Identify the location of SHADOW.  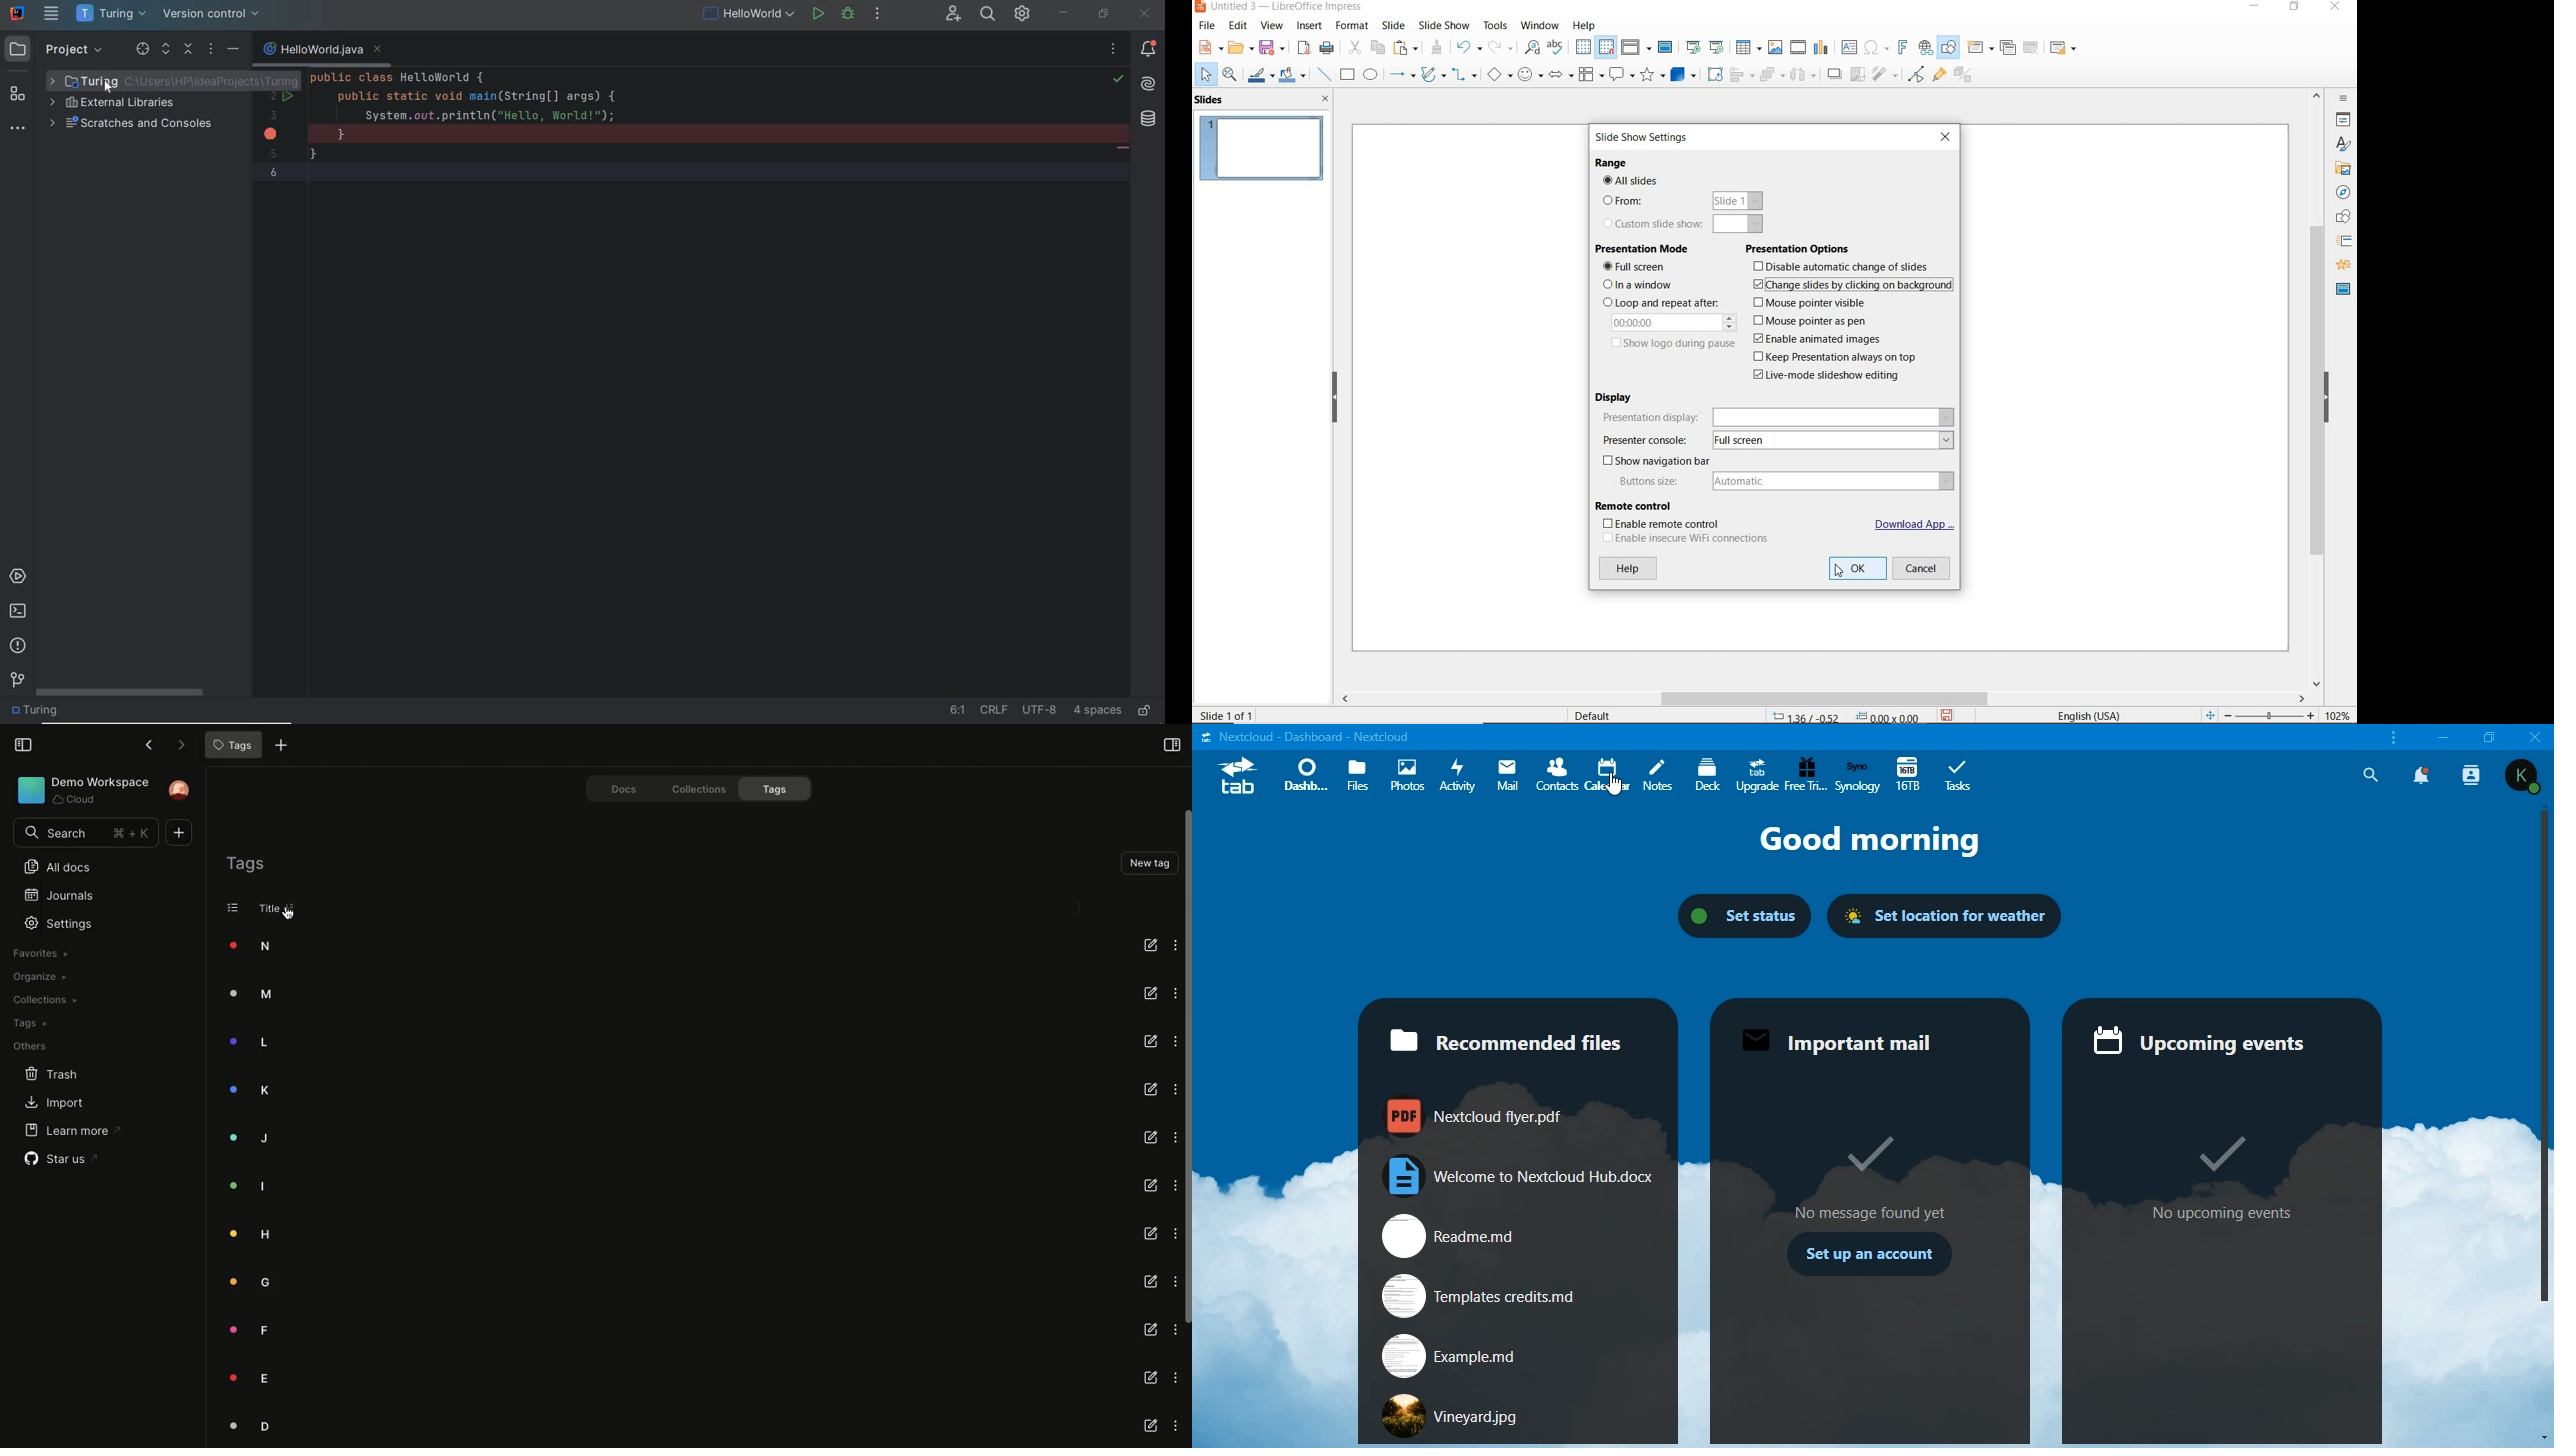
(1833, 74).